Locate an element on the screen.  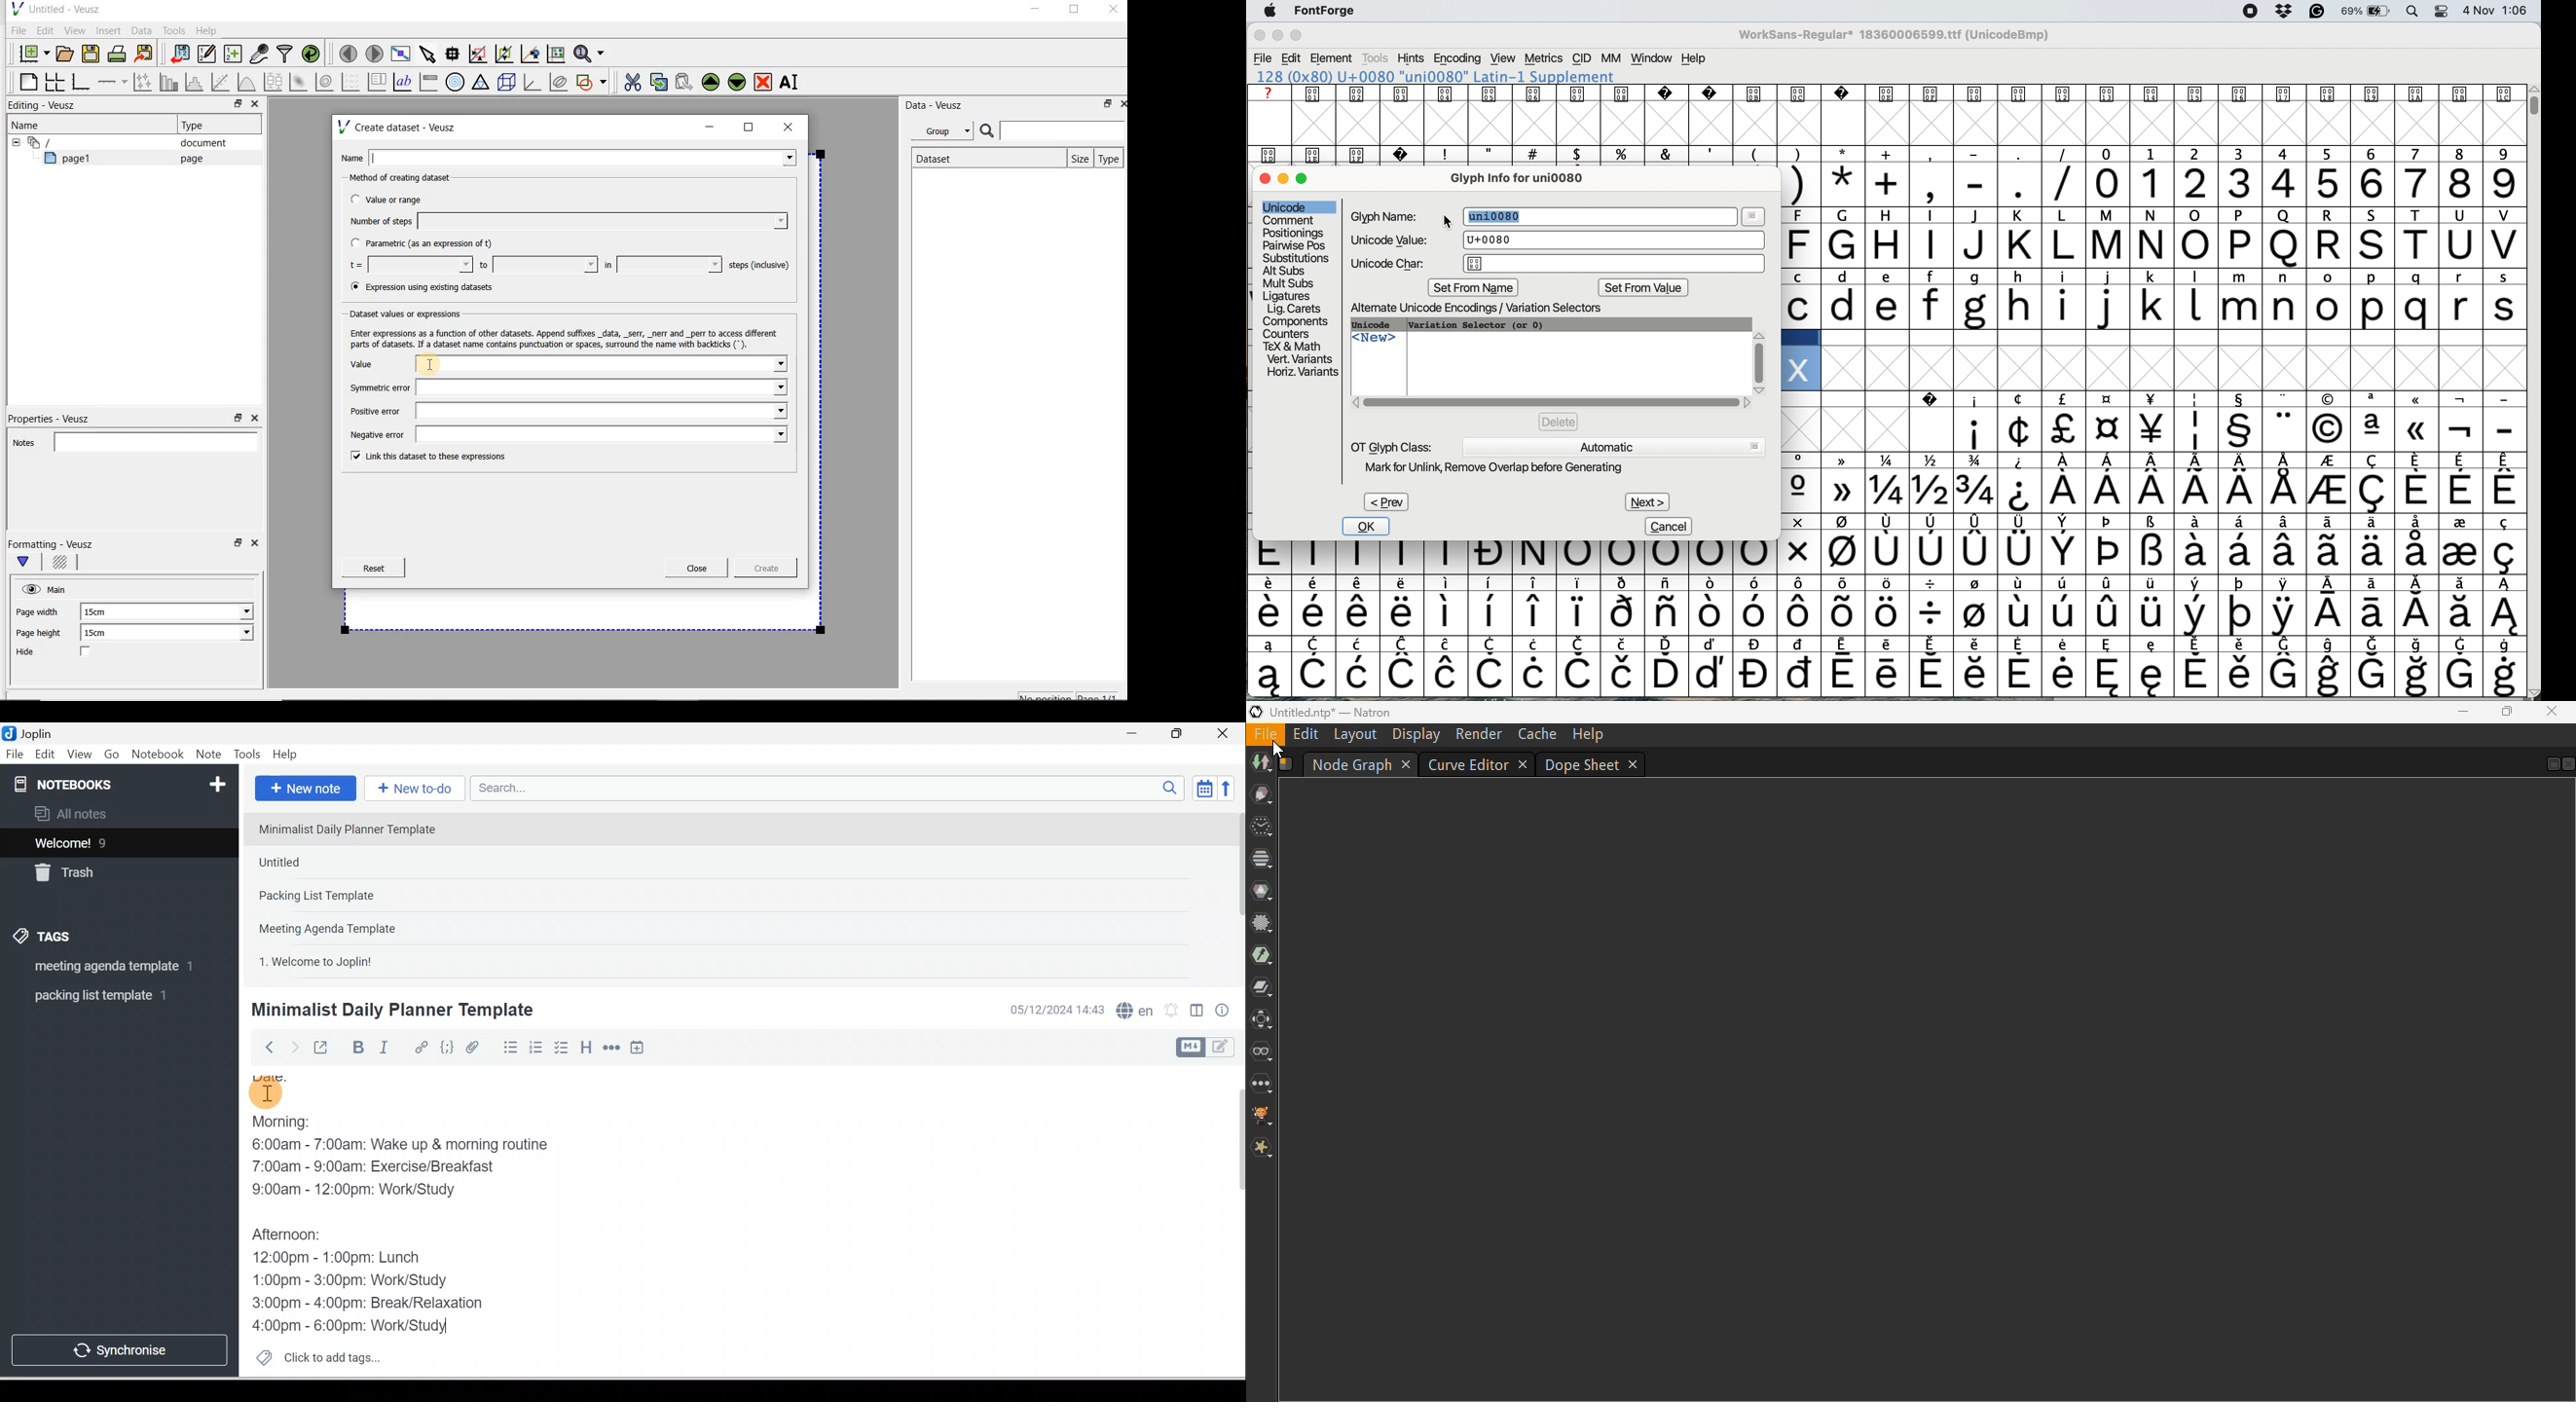
Page height is located at coordinates (43, 635).